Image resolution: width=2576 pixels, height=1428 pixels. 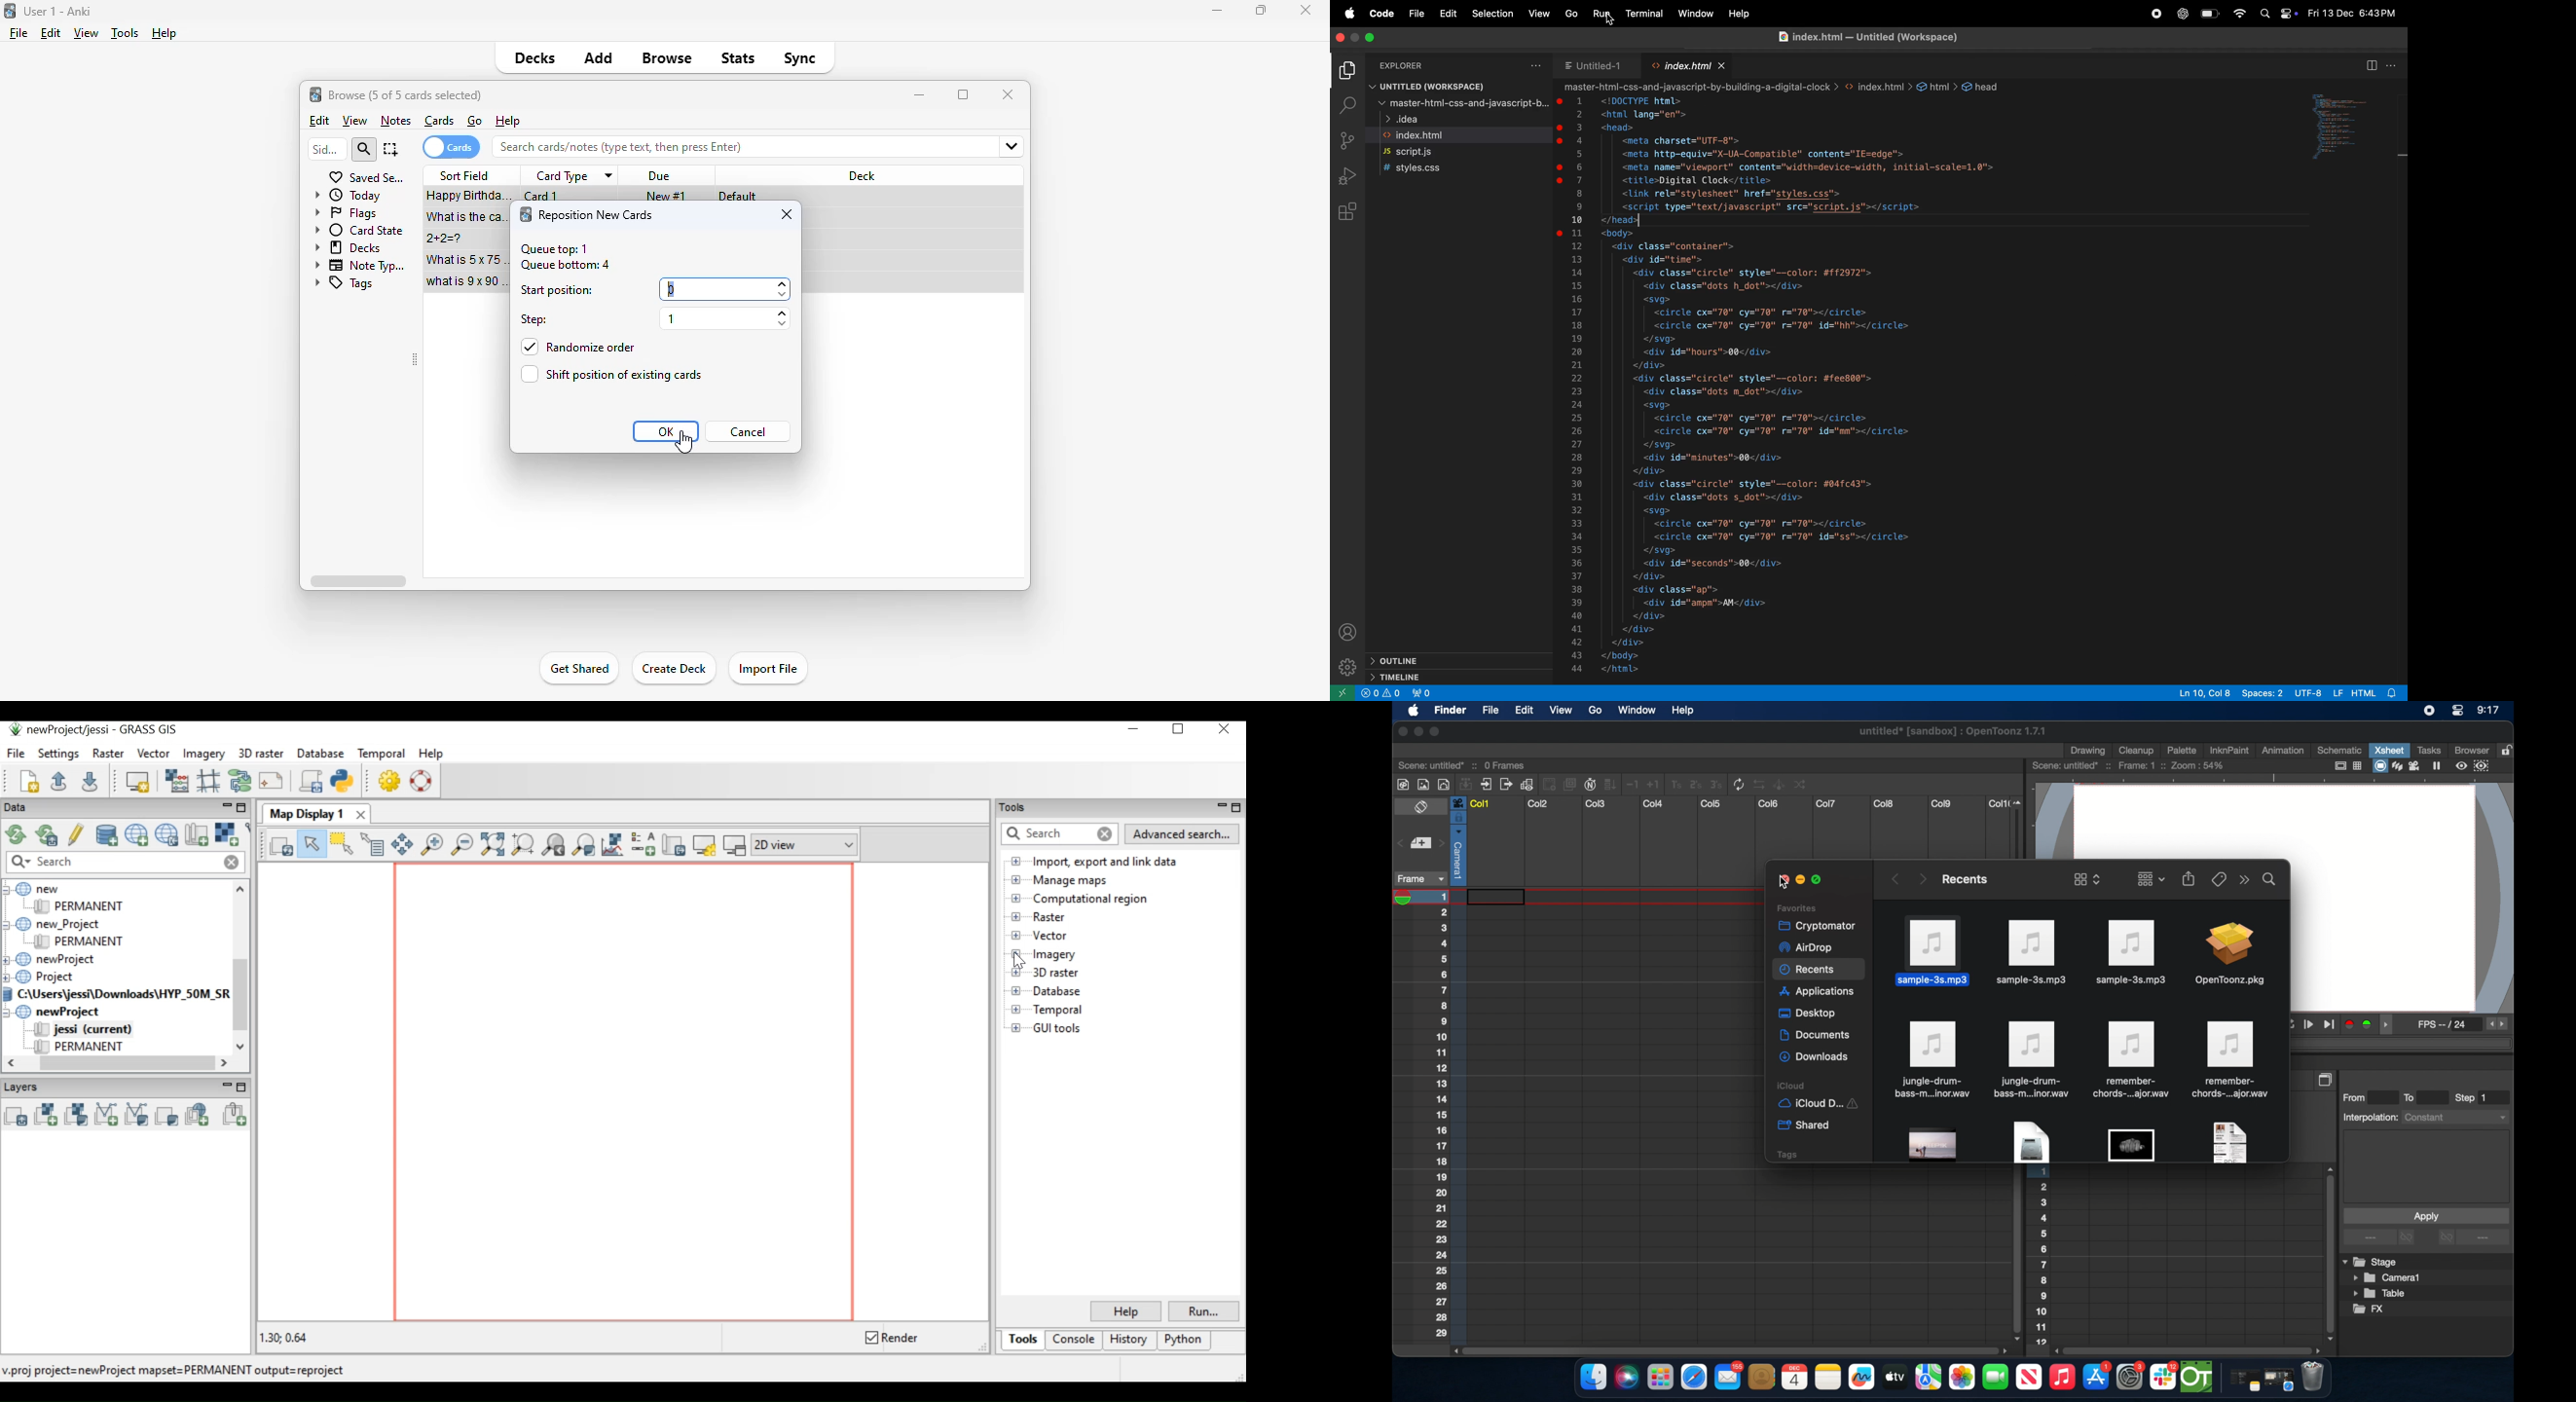 I want to click on no forwarded, so click(x=1424, y=694).